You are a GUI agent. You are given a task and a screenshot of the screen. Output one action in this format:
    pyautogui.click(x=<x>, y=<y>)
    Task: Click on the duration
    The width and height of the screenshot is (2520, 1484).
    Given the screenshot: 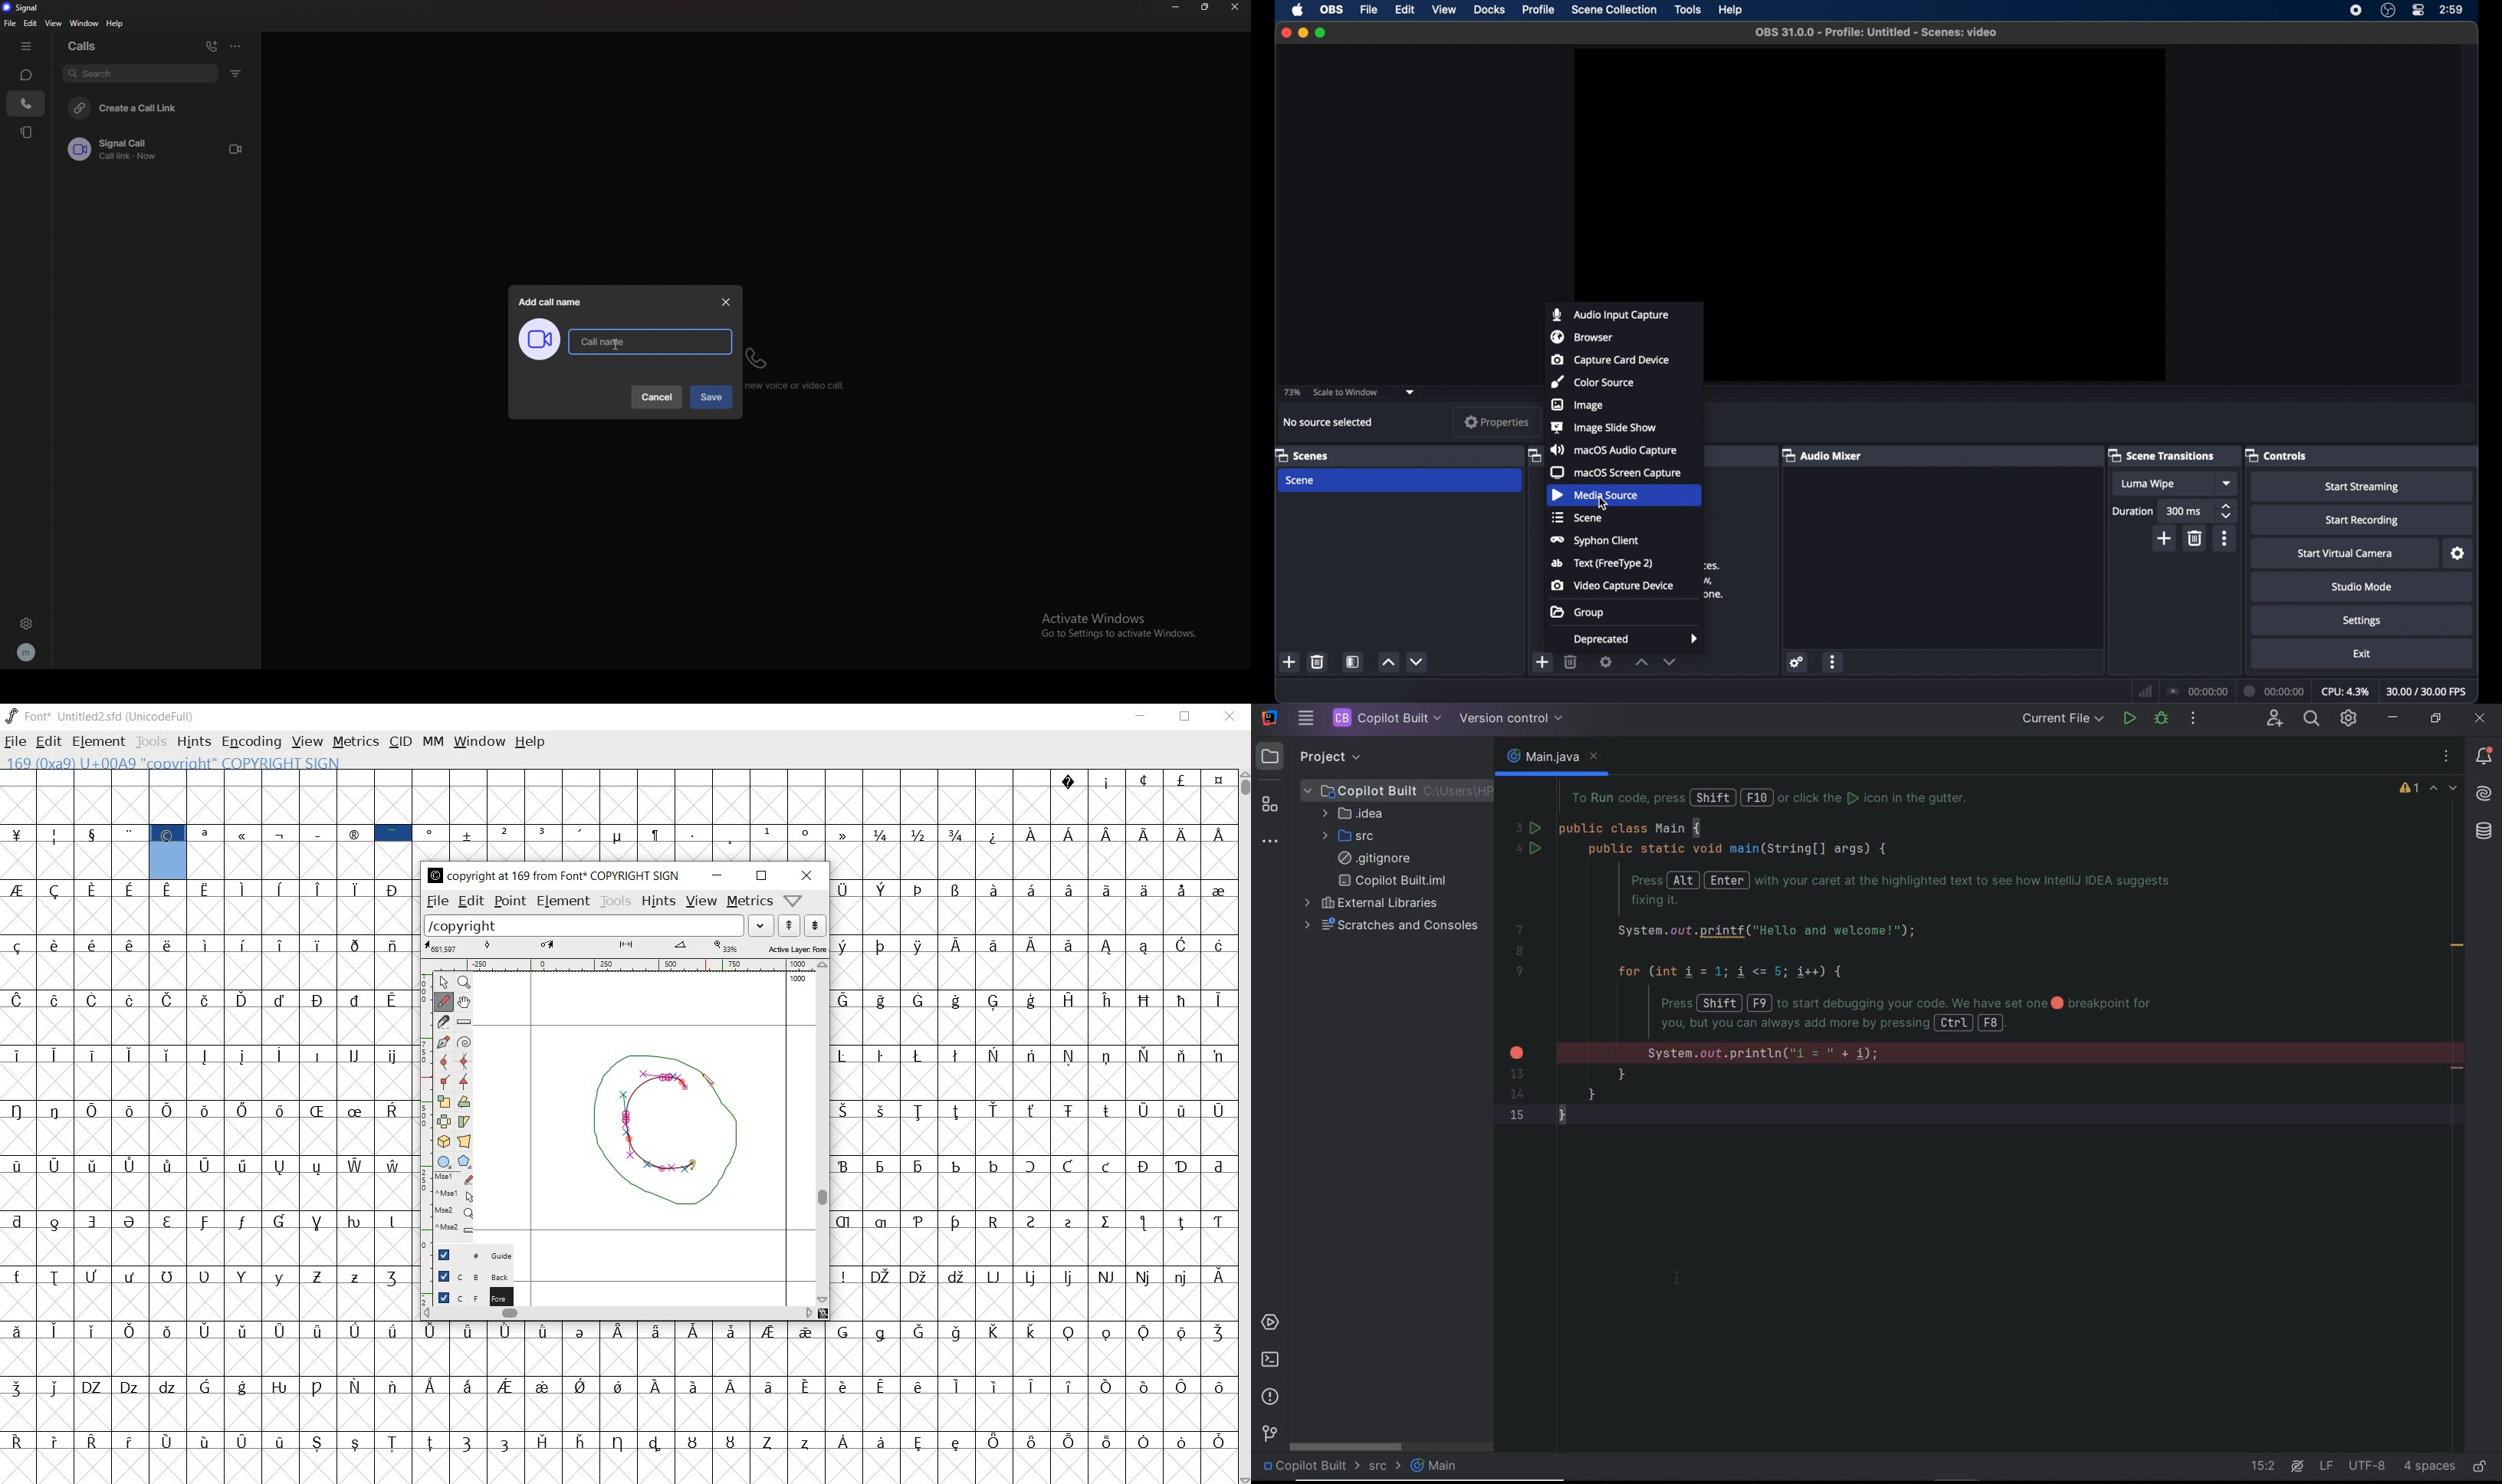 What is the action you would take?
    pyautogui.click(x=2133, y=512)
    